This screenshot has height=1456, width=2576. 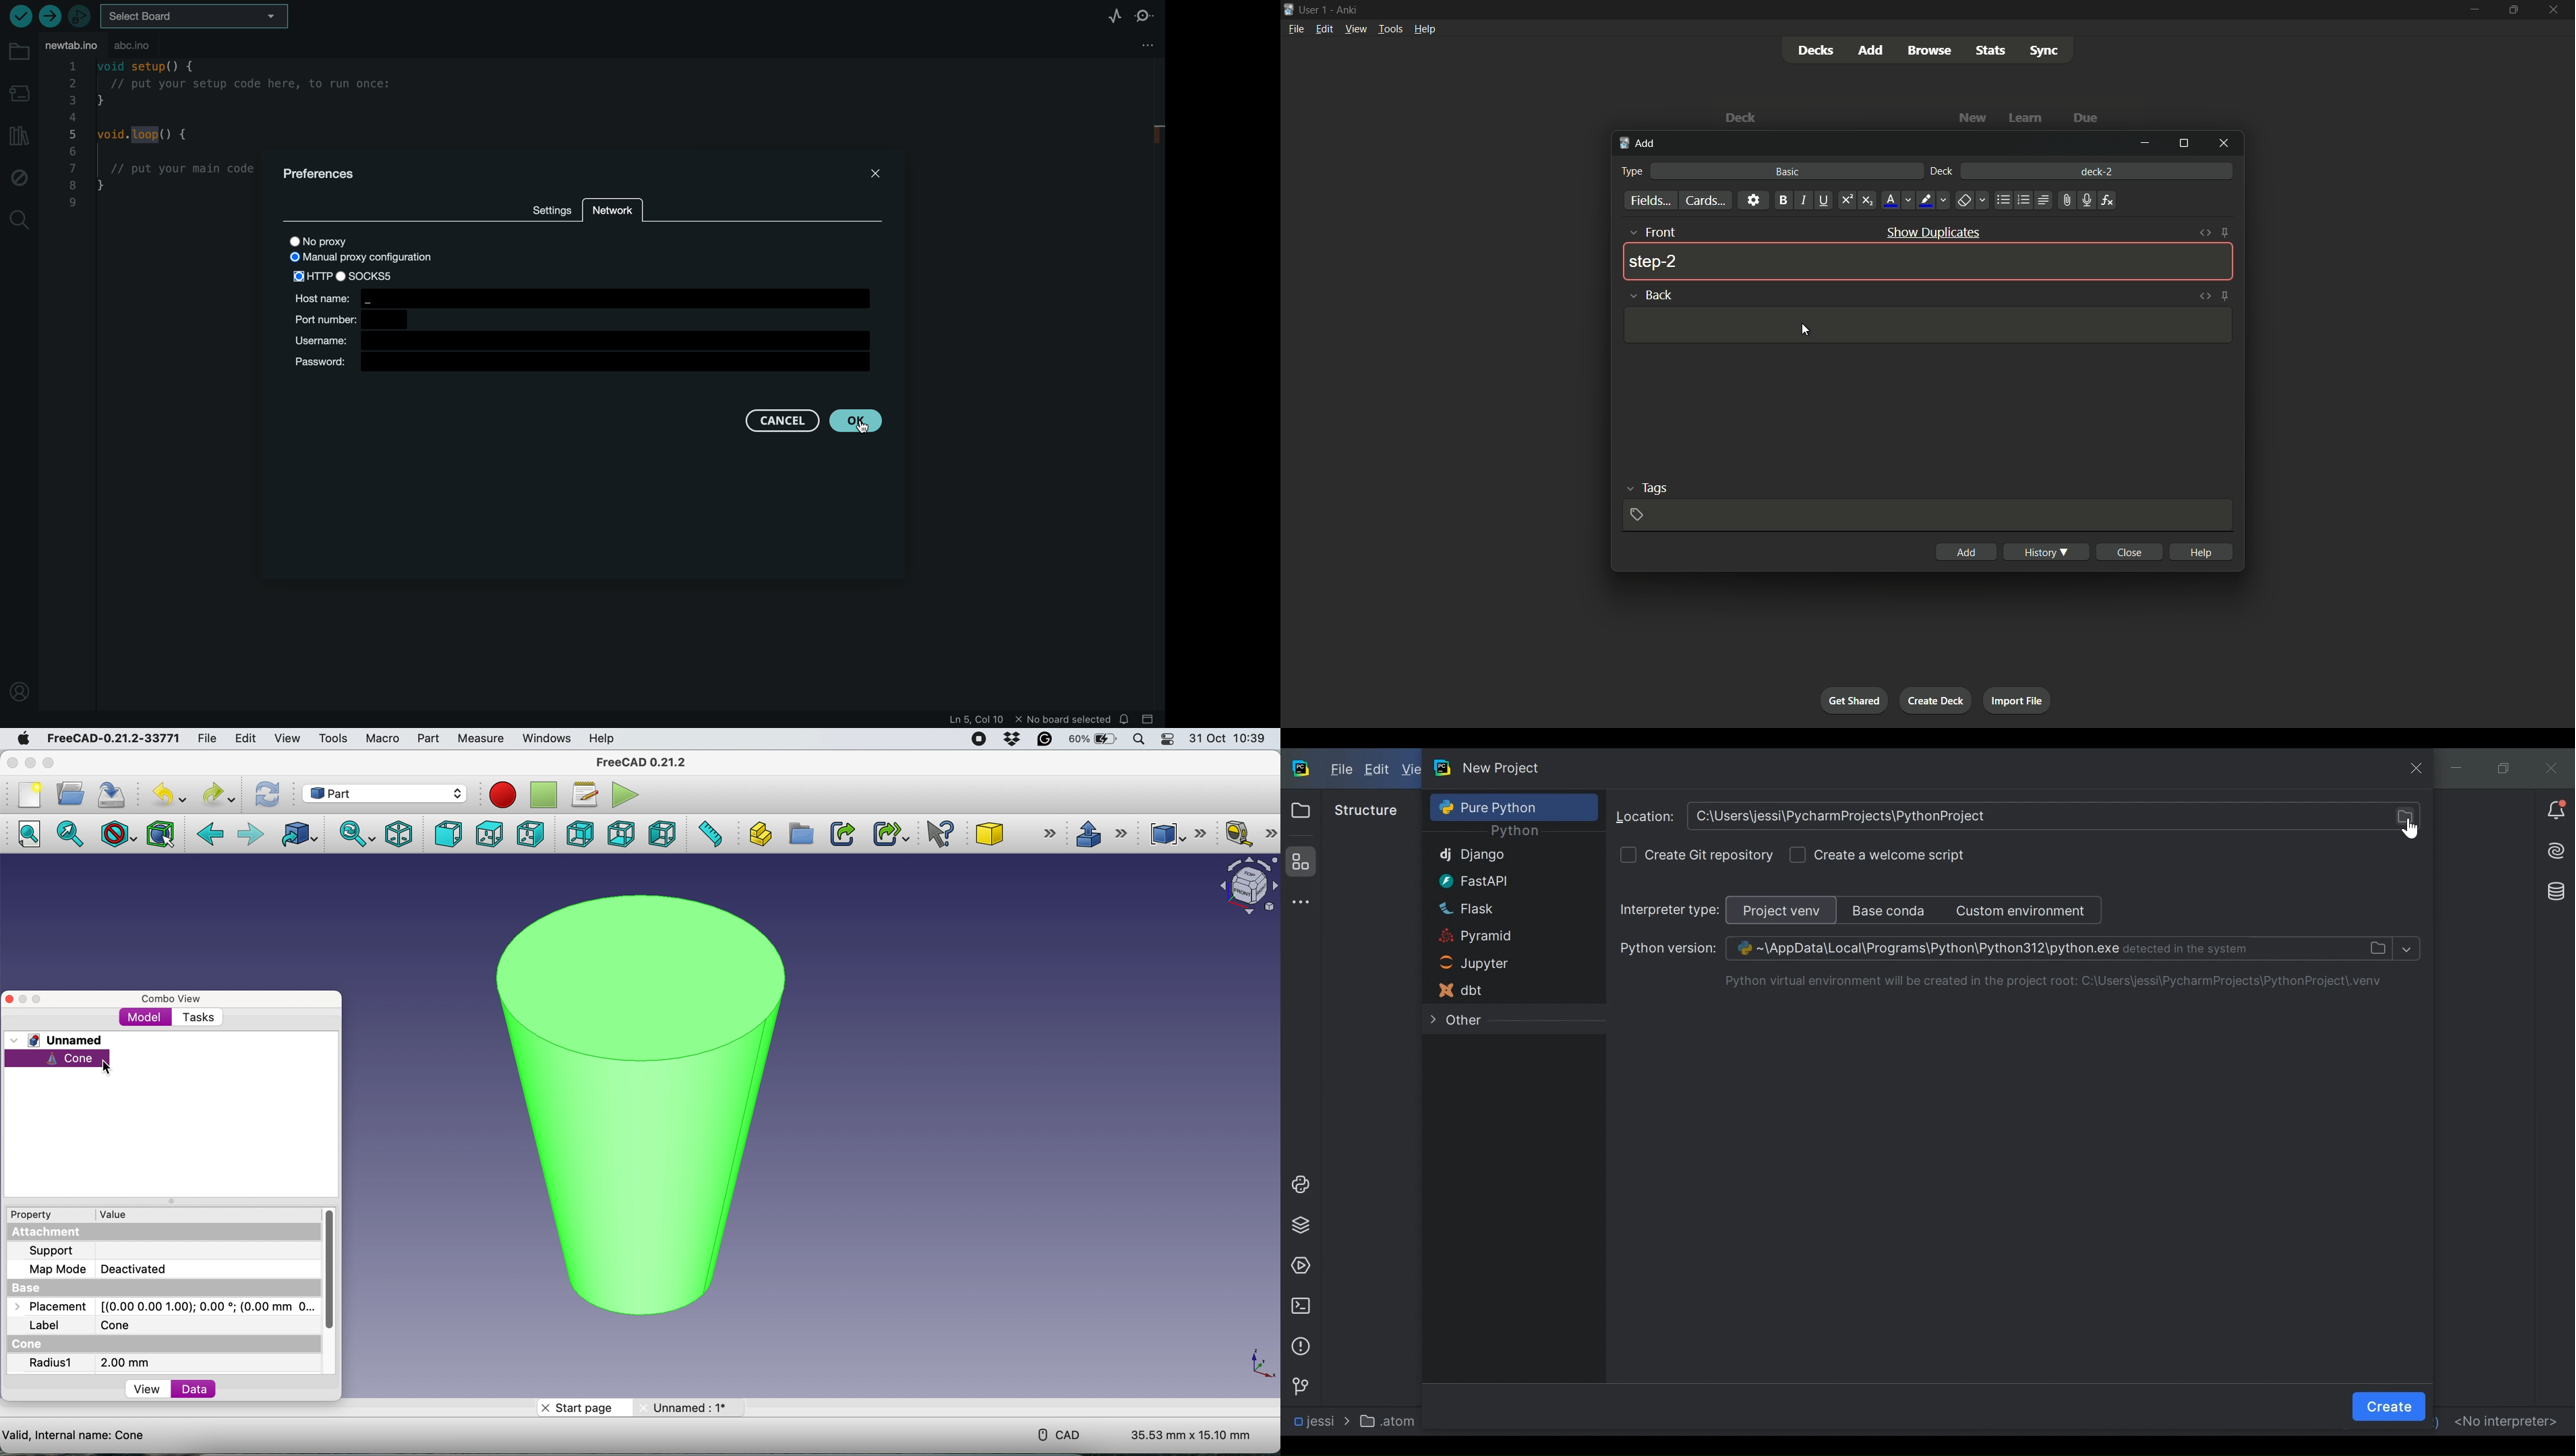 I want to click on windows, so click(x=545, y=738).